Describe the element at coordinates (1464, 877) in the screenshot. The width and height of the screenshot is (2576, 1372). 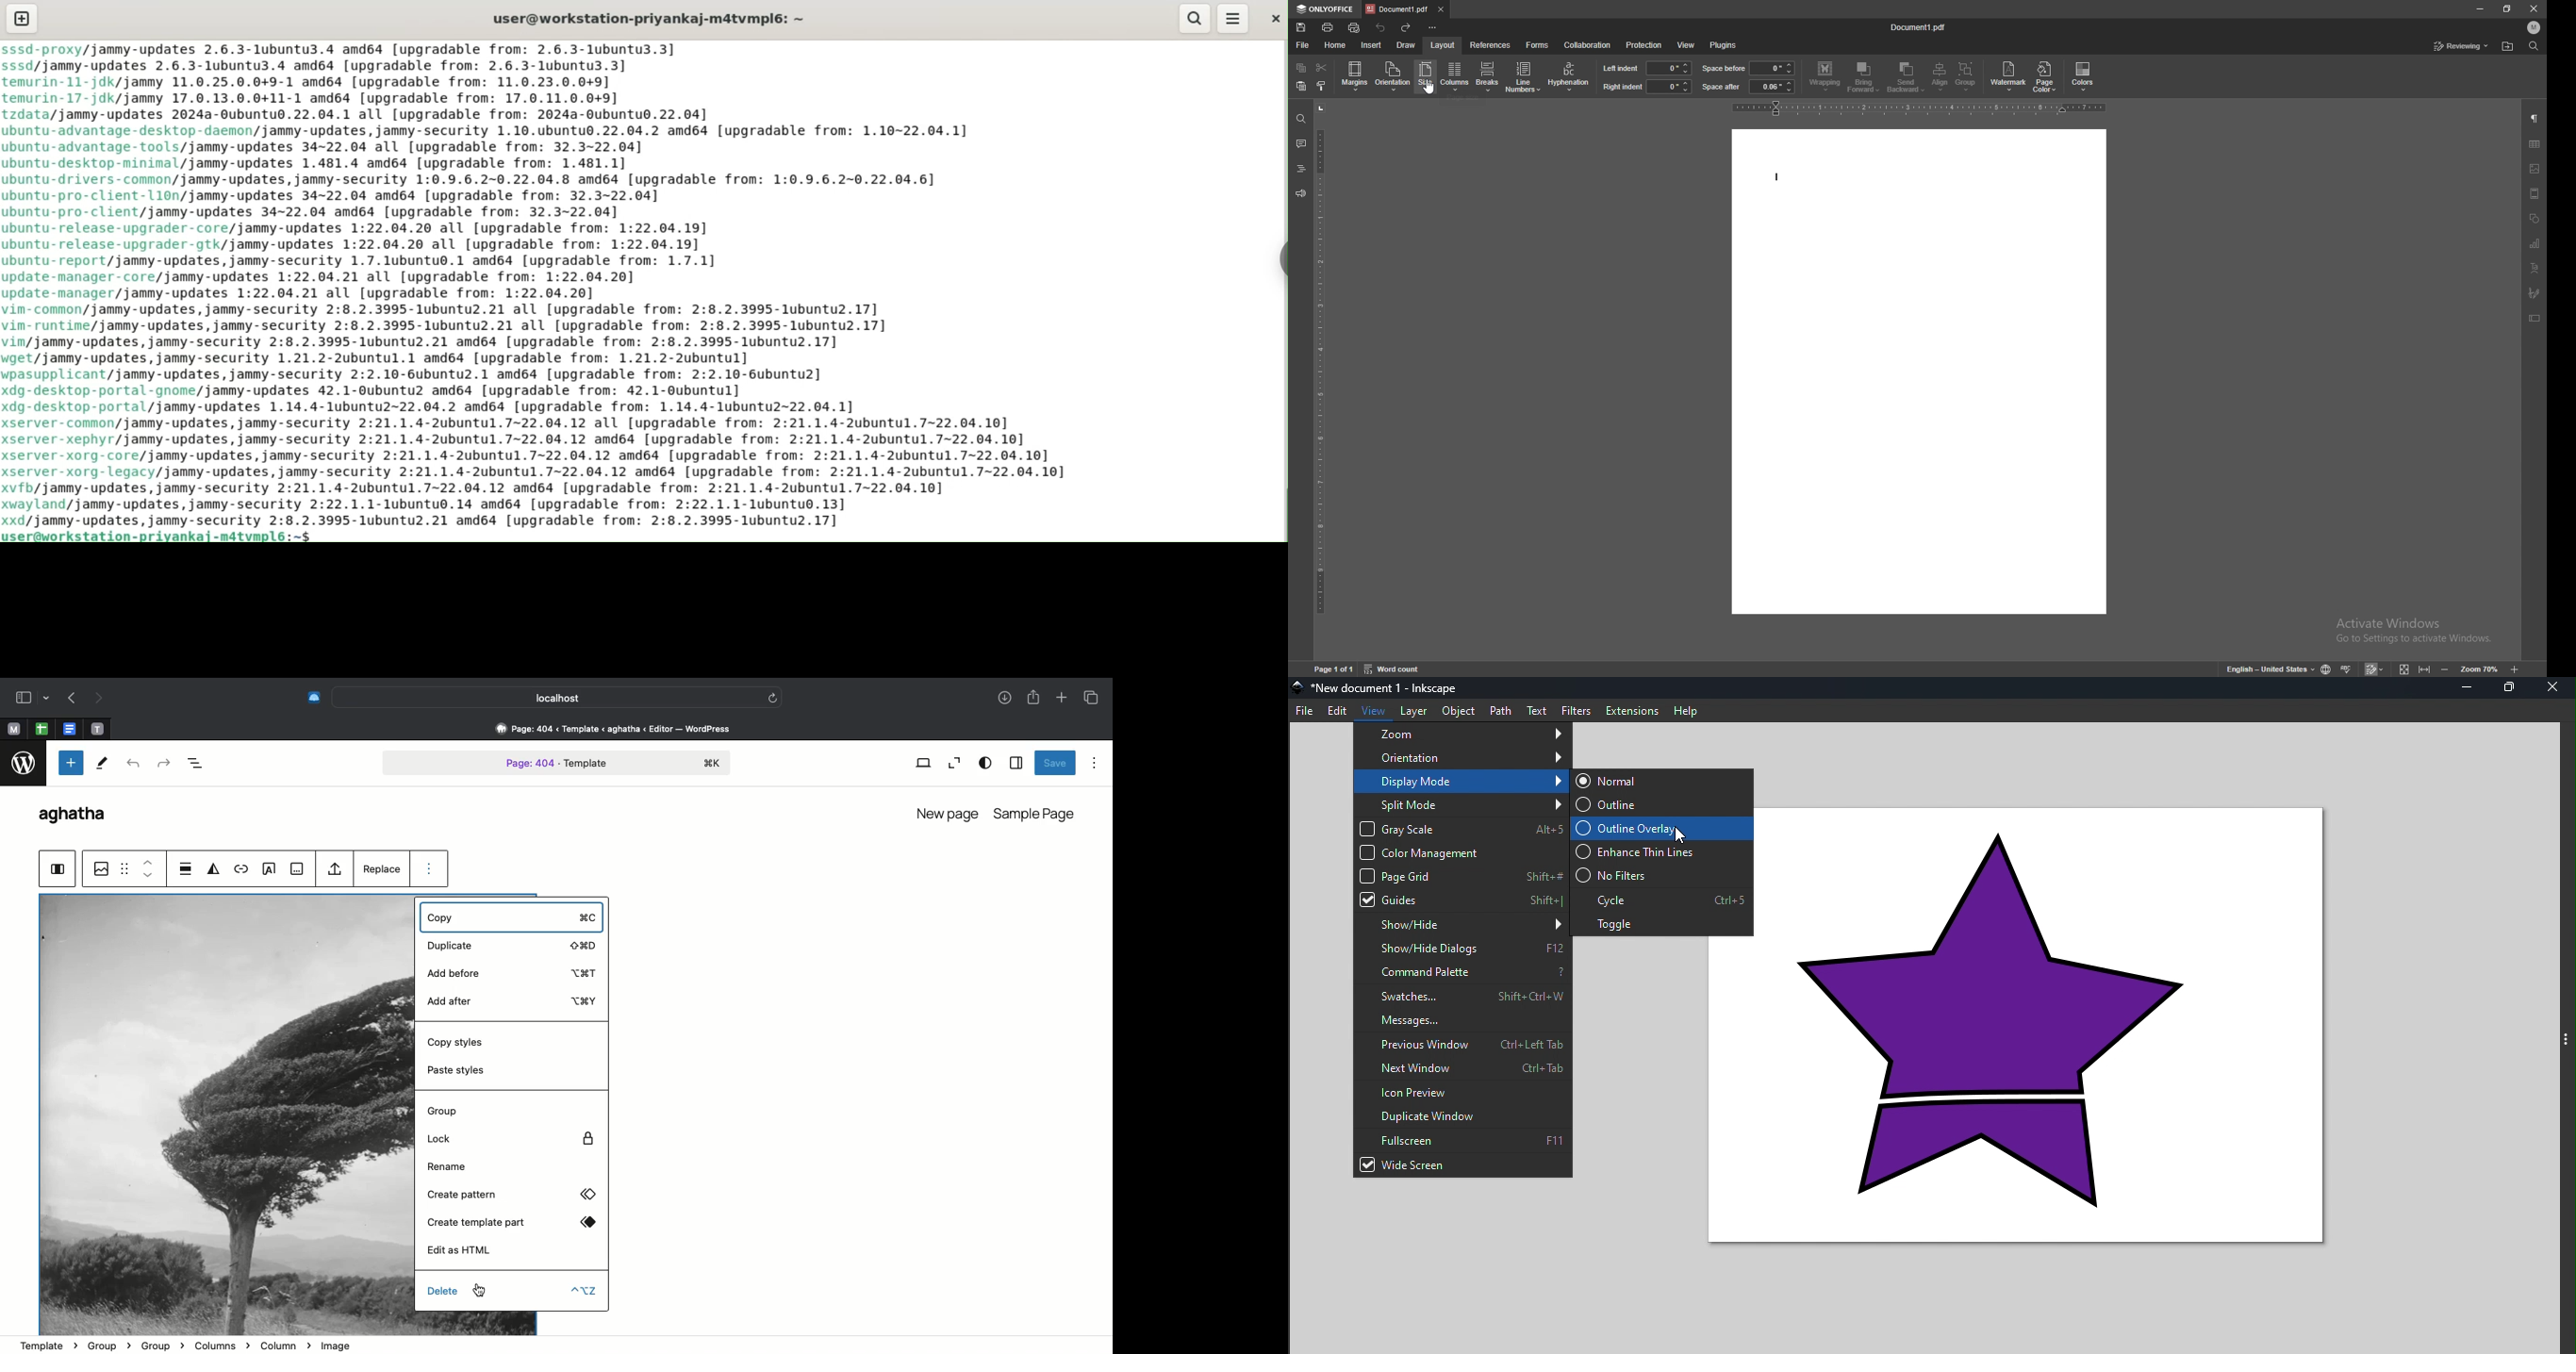
I see `Page grid` at that location.